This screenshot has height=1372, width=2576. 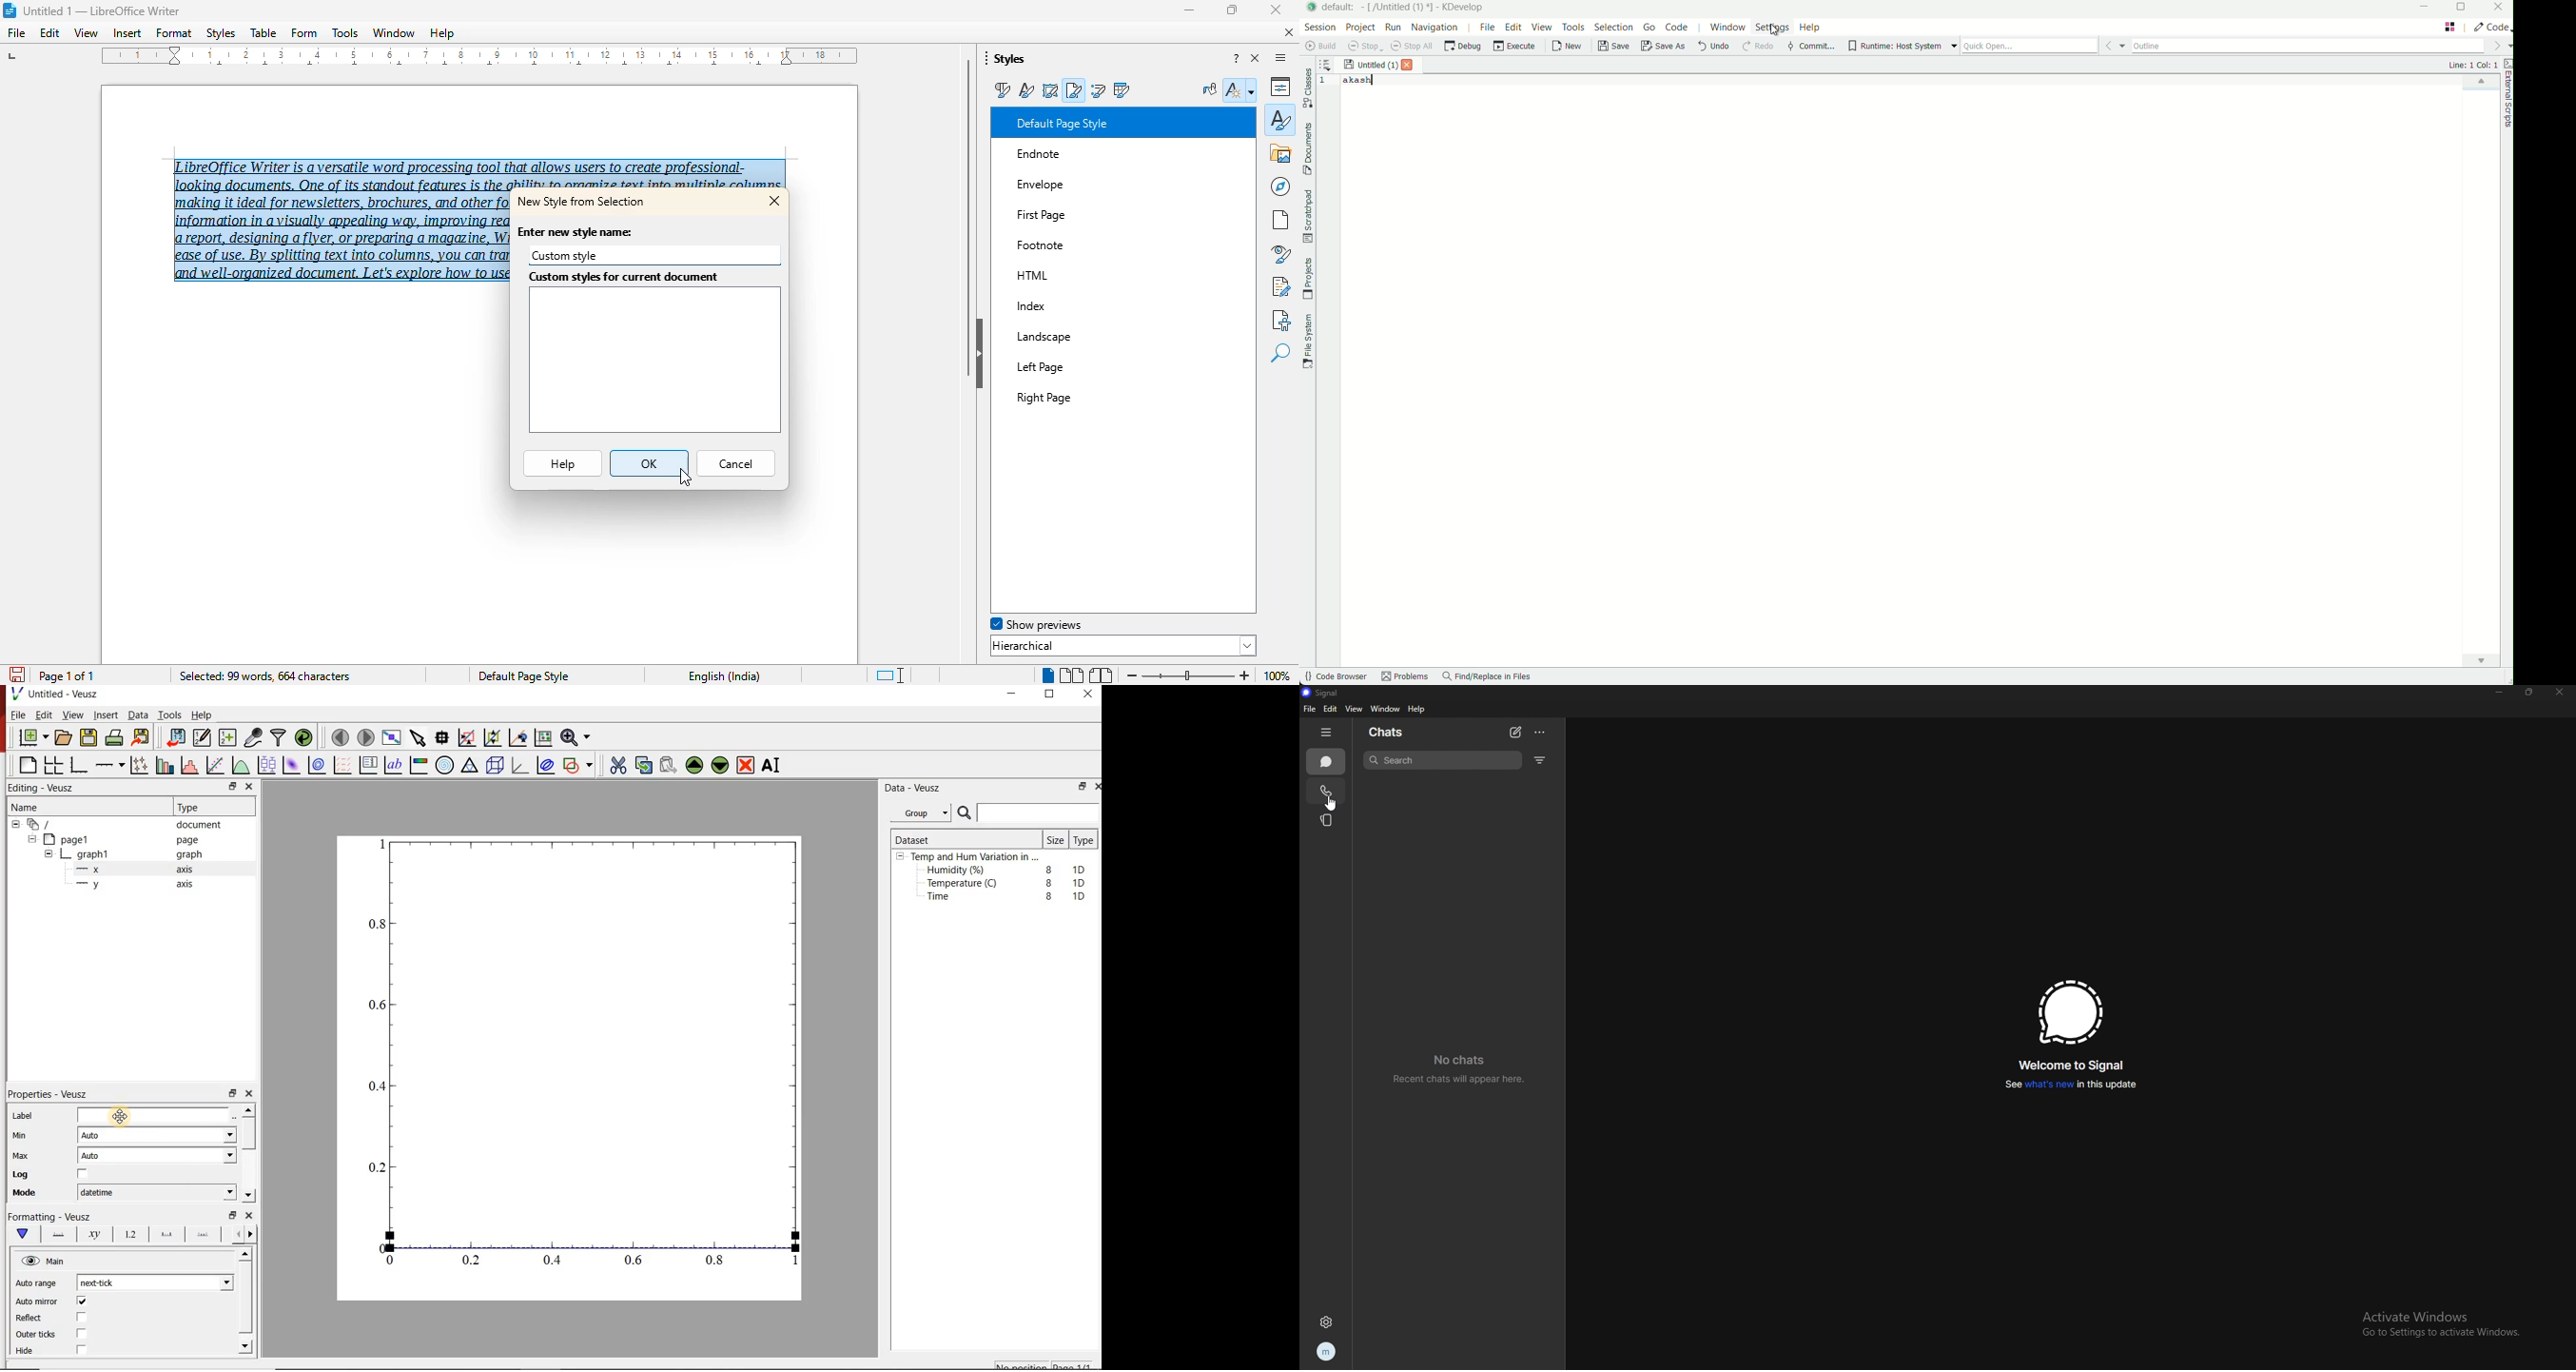 I want to click on Left Page, so click(x=1067, y=365).